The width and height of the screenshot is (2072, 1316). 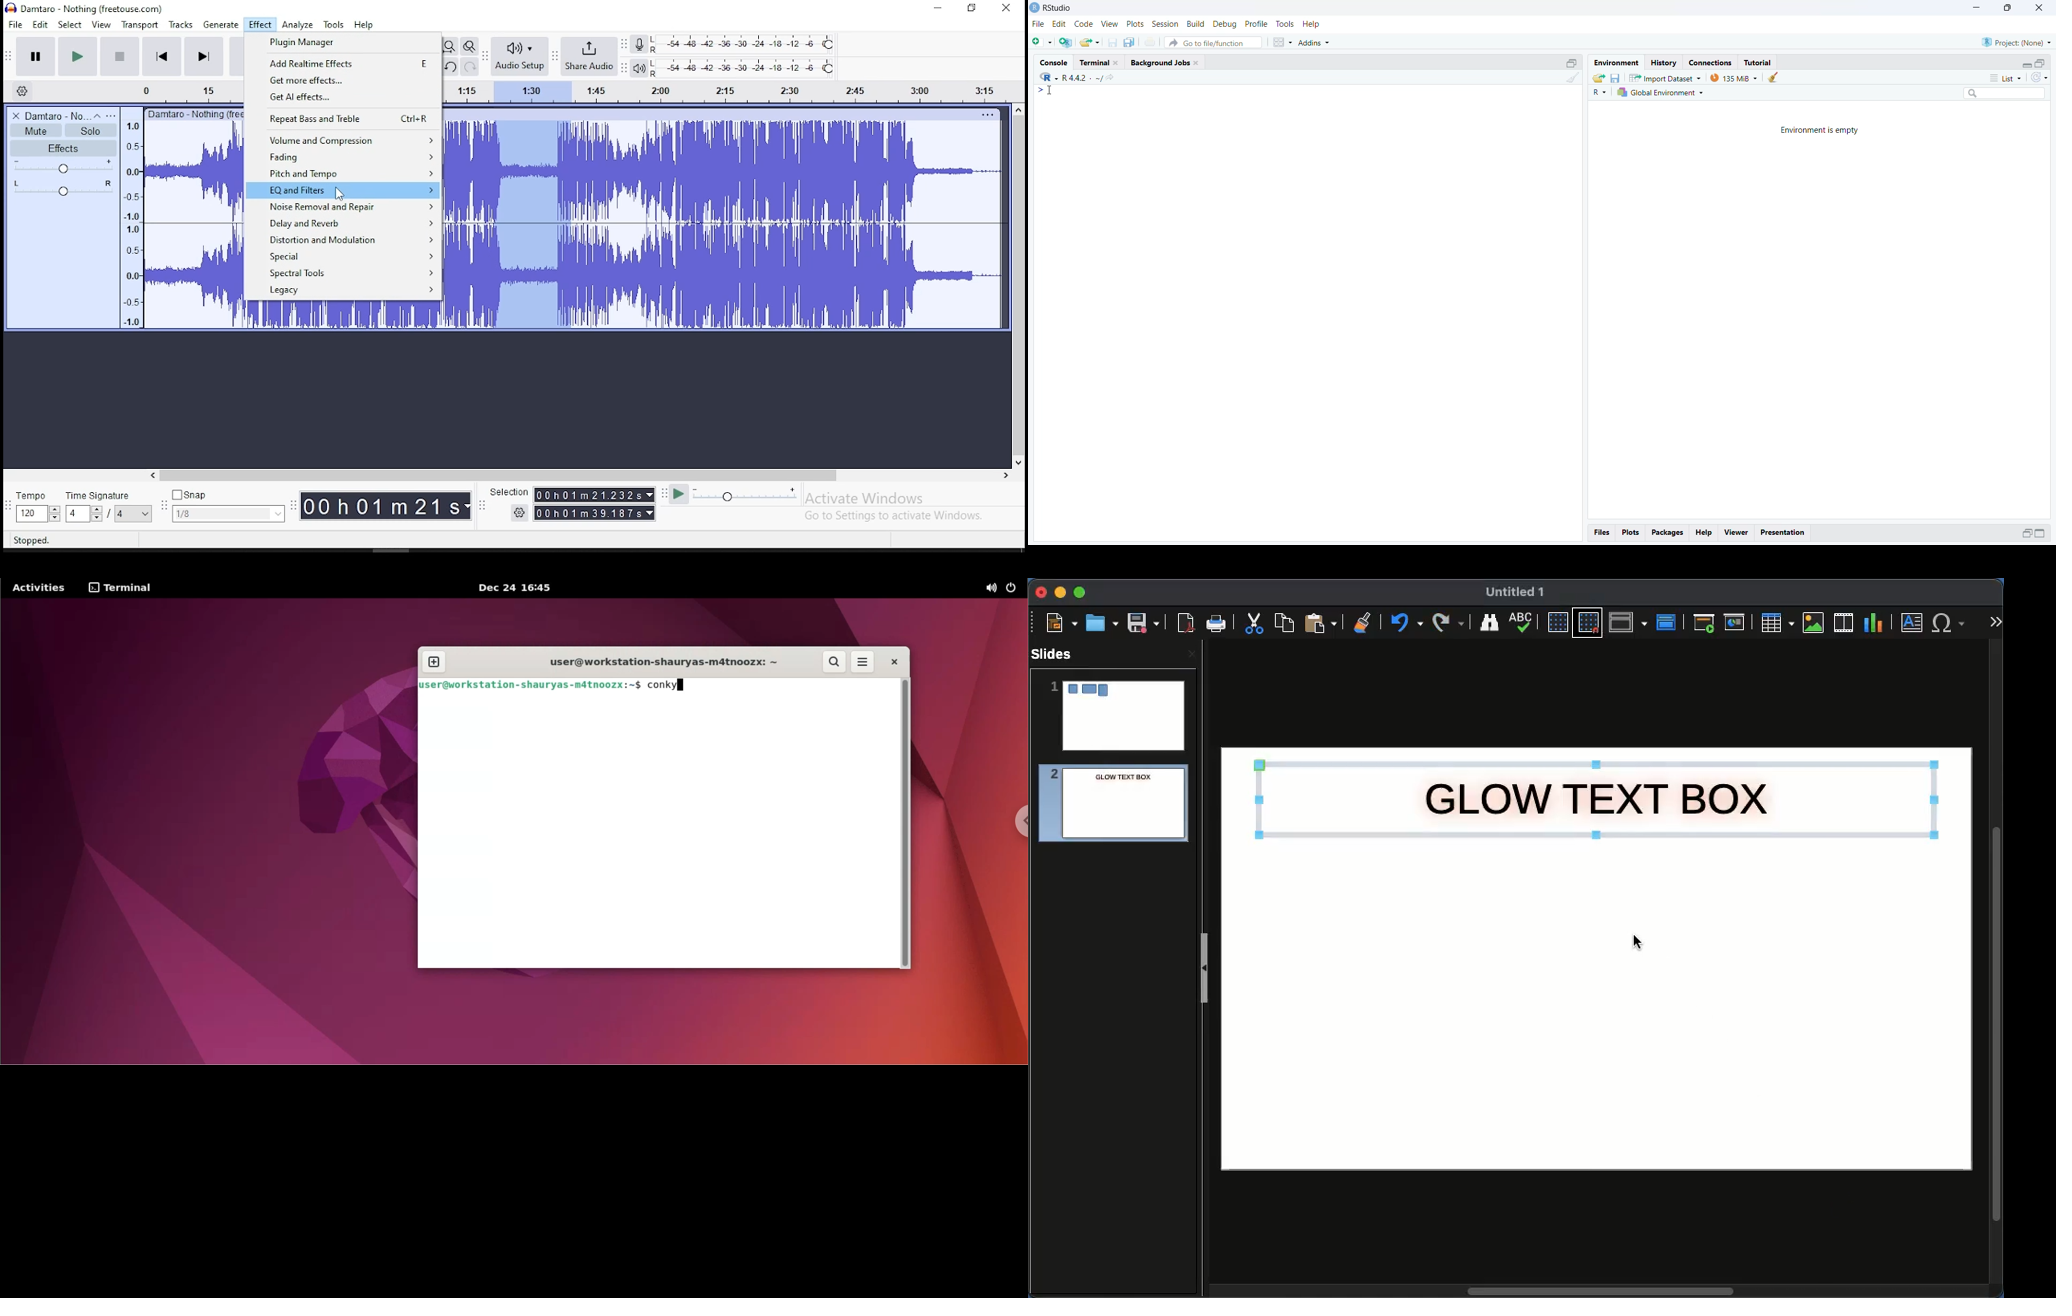 I want to click on skip to start, so click(x=203, y=55).